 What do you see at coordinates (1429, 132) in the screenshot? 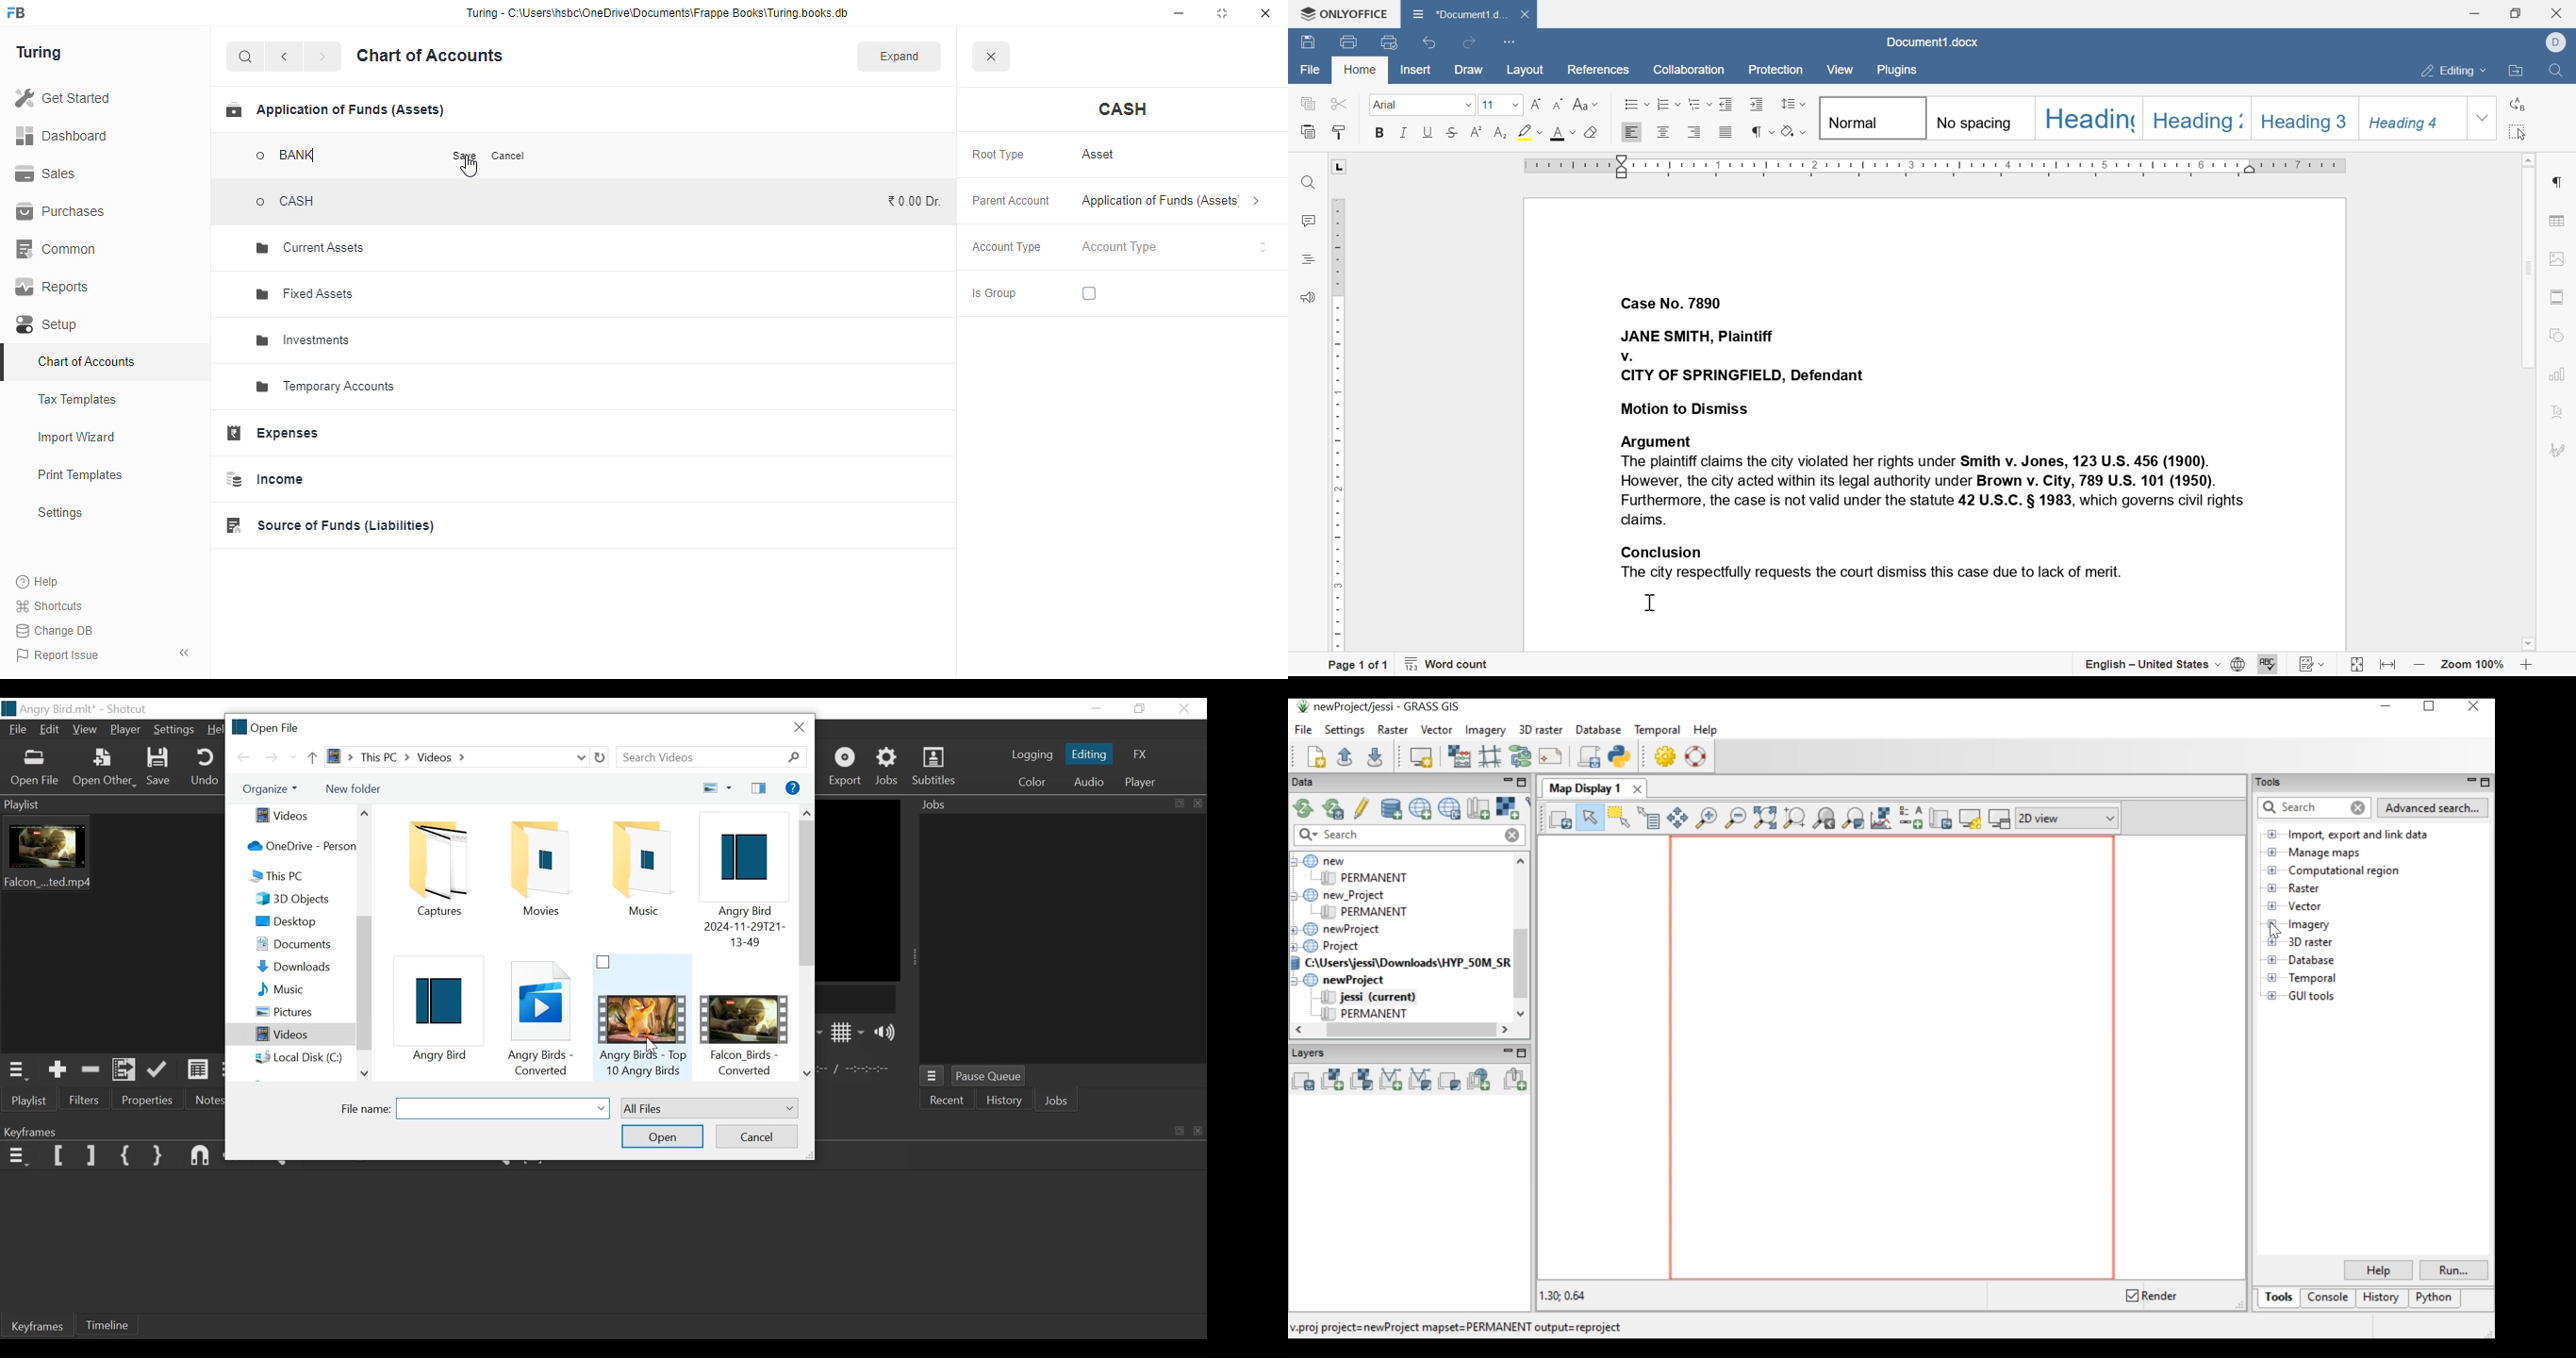
I see `underline` at bounding box center [1429, 132].